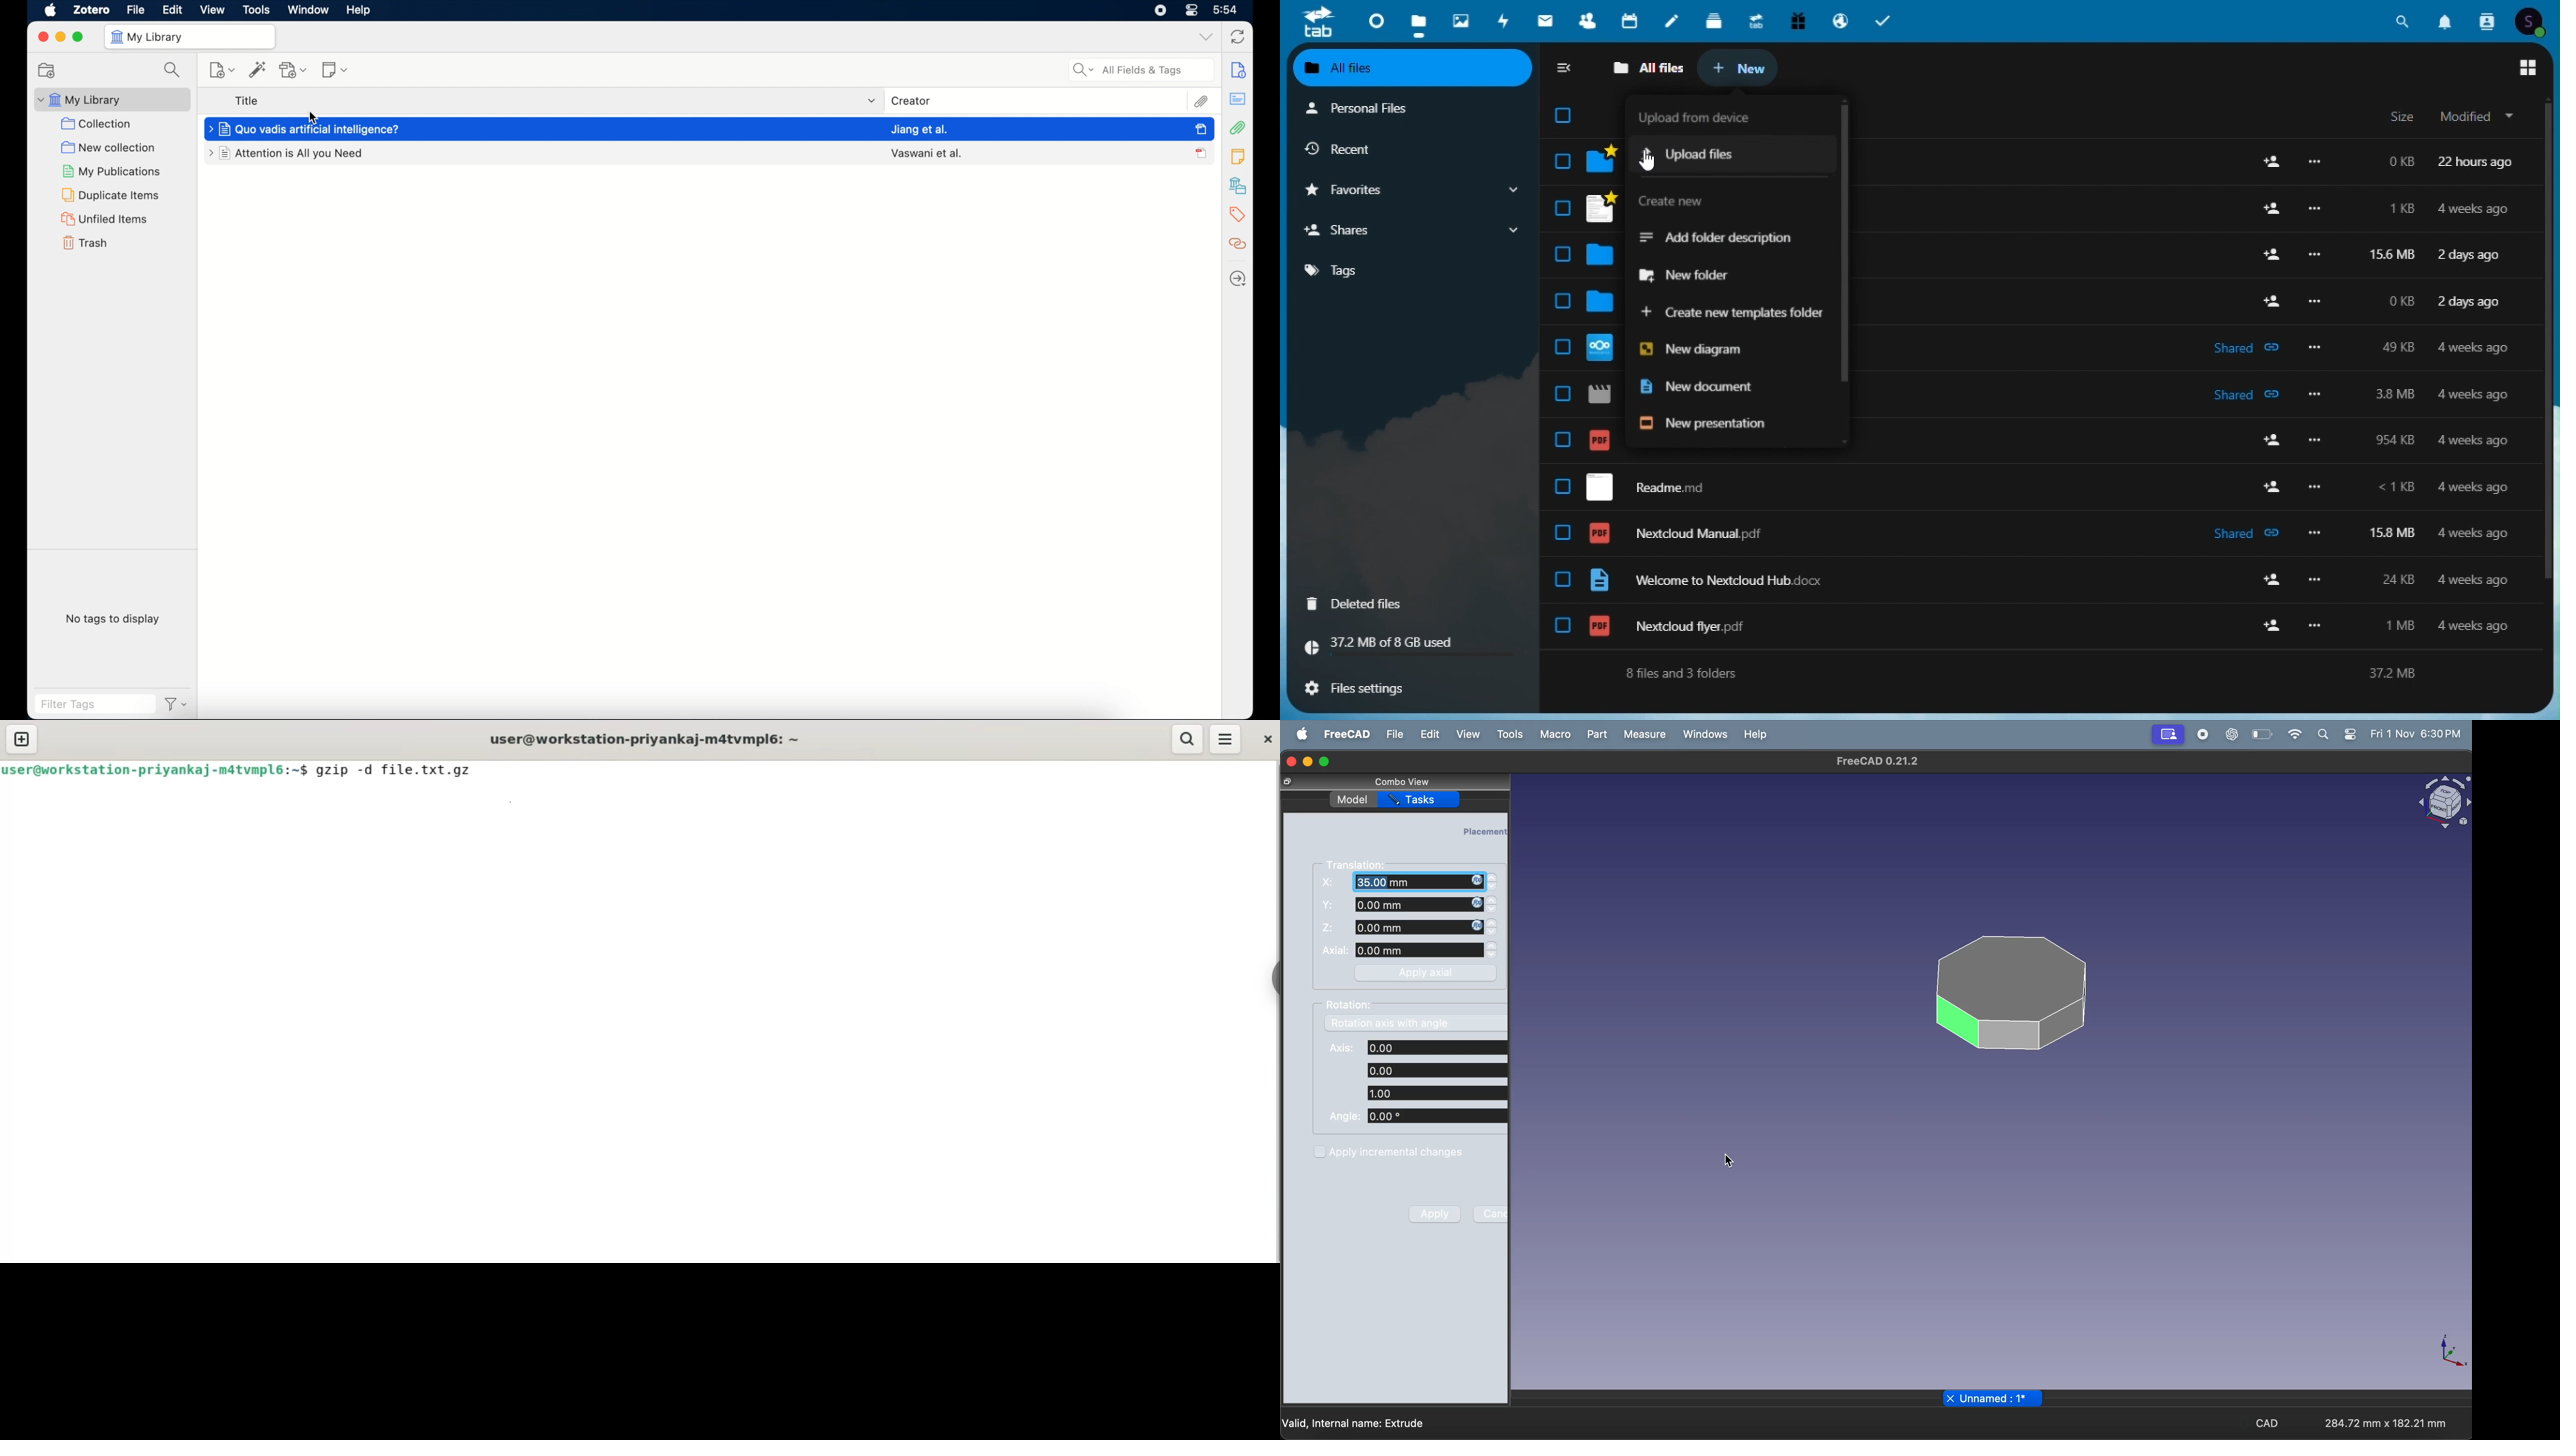 The width and height of the screenshot is (2576, 1456). What do you see at coordinates (2315, 393) in the screenshot?
I see `more options` at bounding box center [2315, 393].